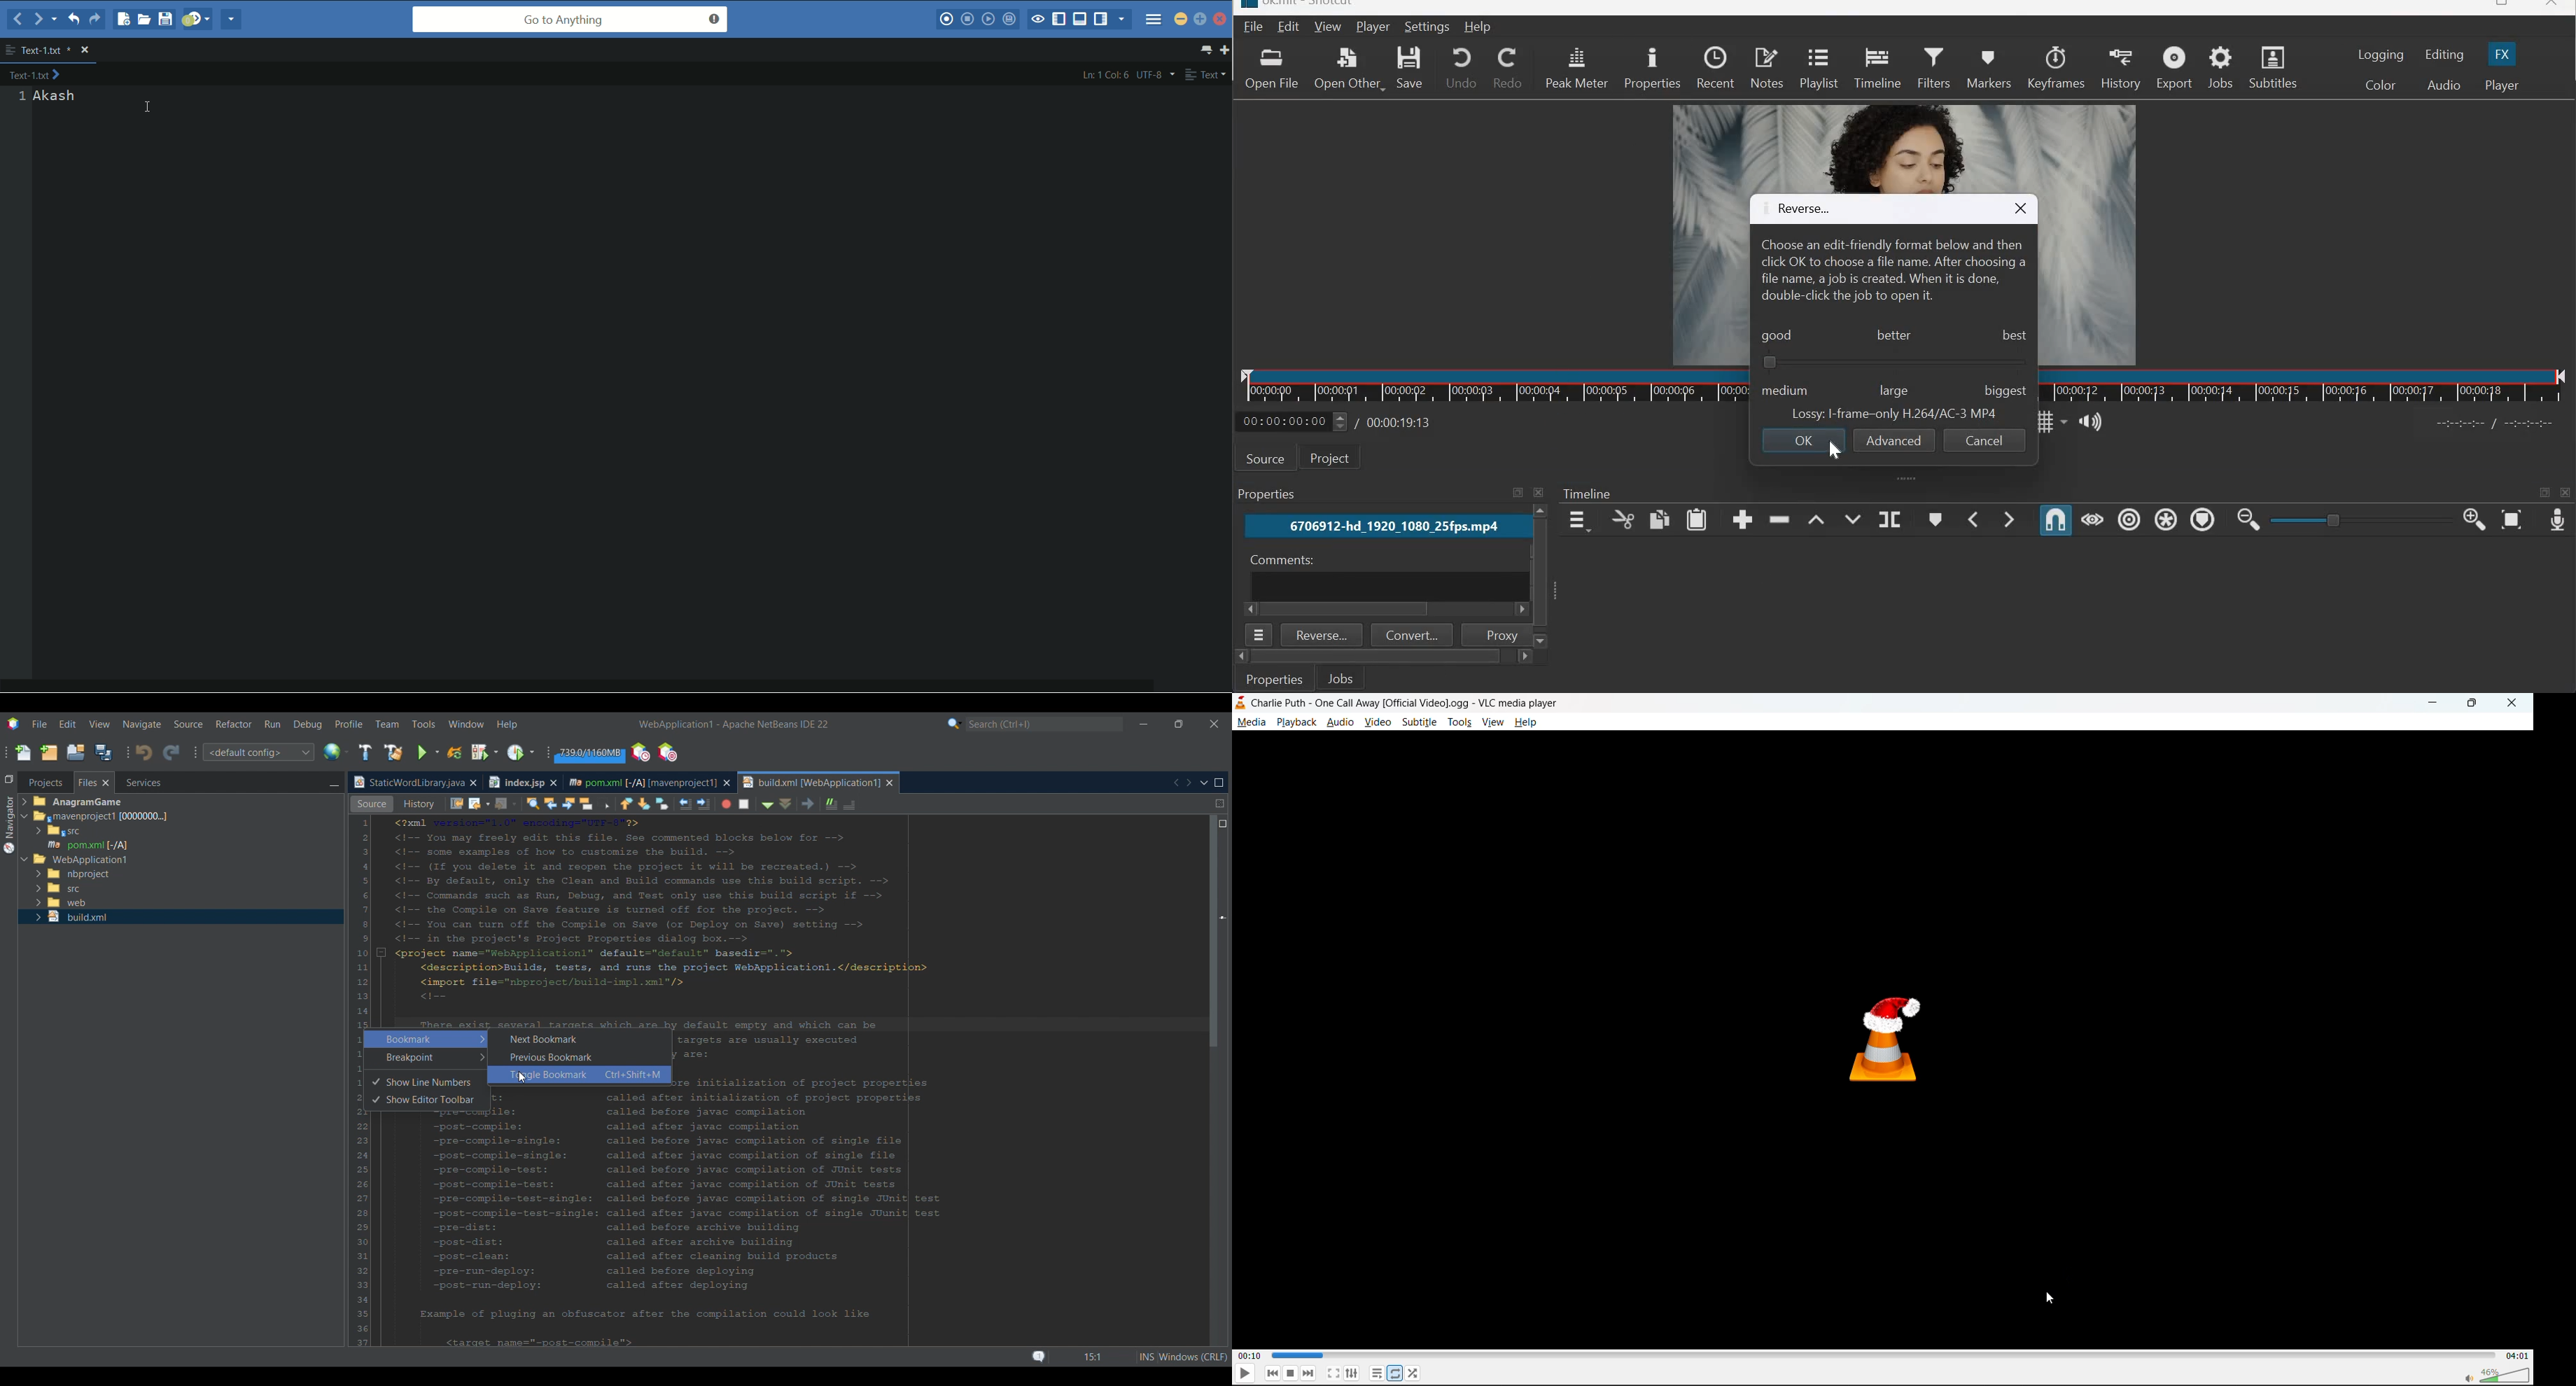 This screenshot has height=1400, width=2576. Describe the element at coordinates (2475, 702) in the screenshot. I see `maximize` at that location.